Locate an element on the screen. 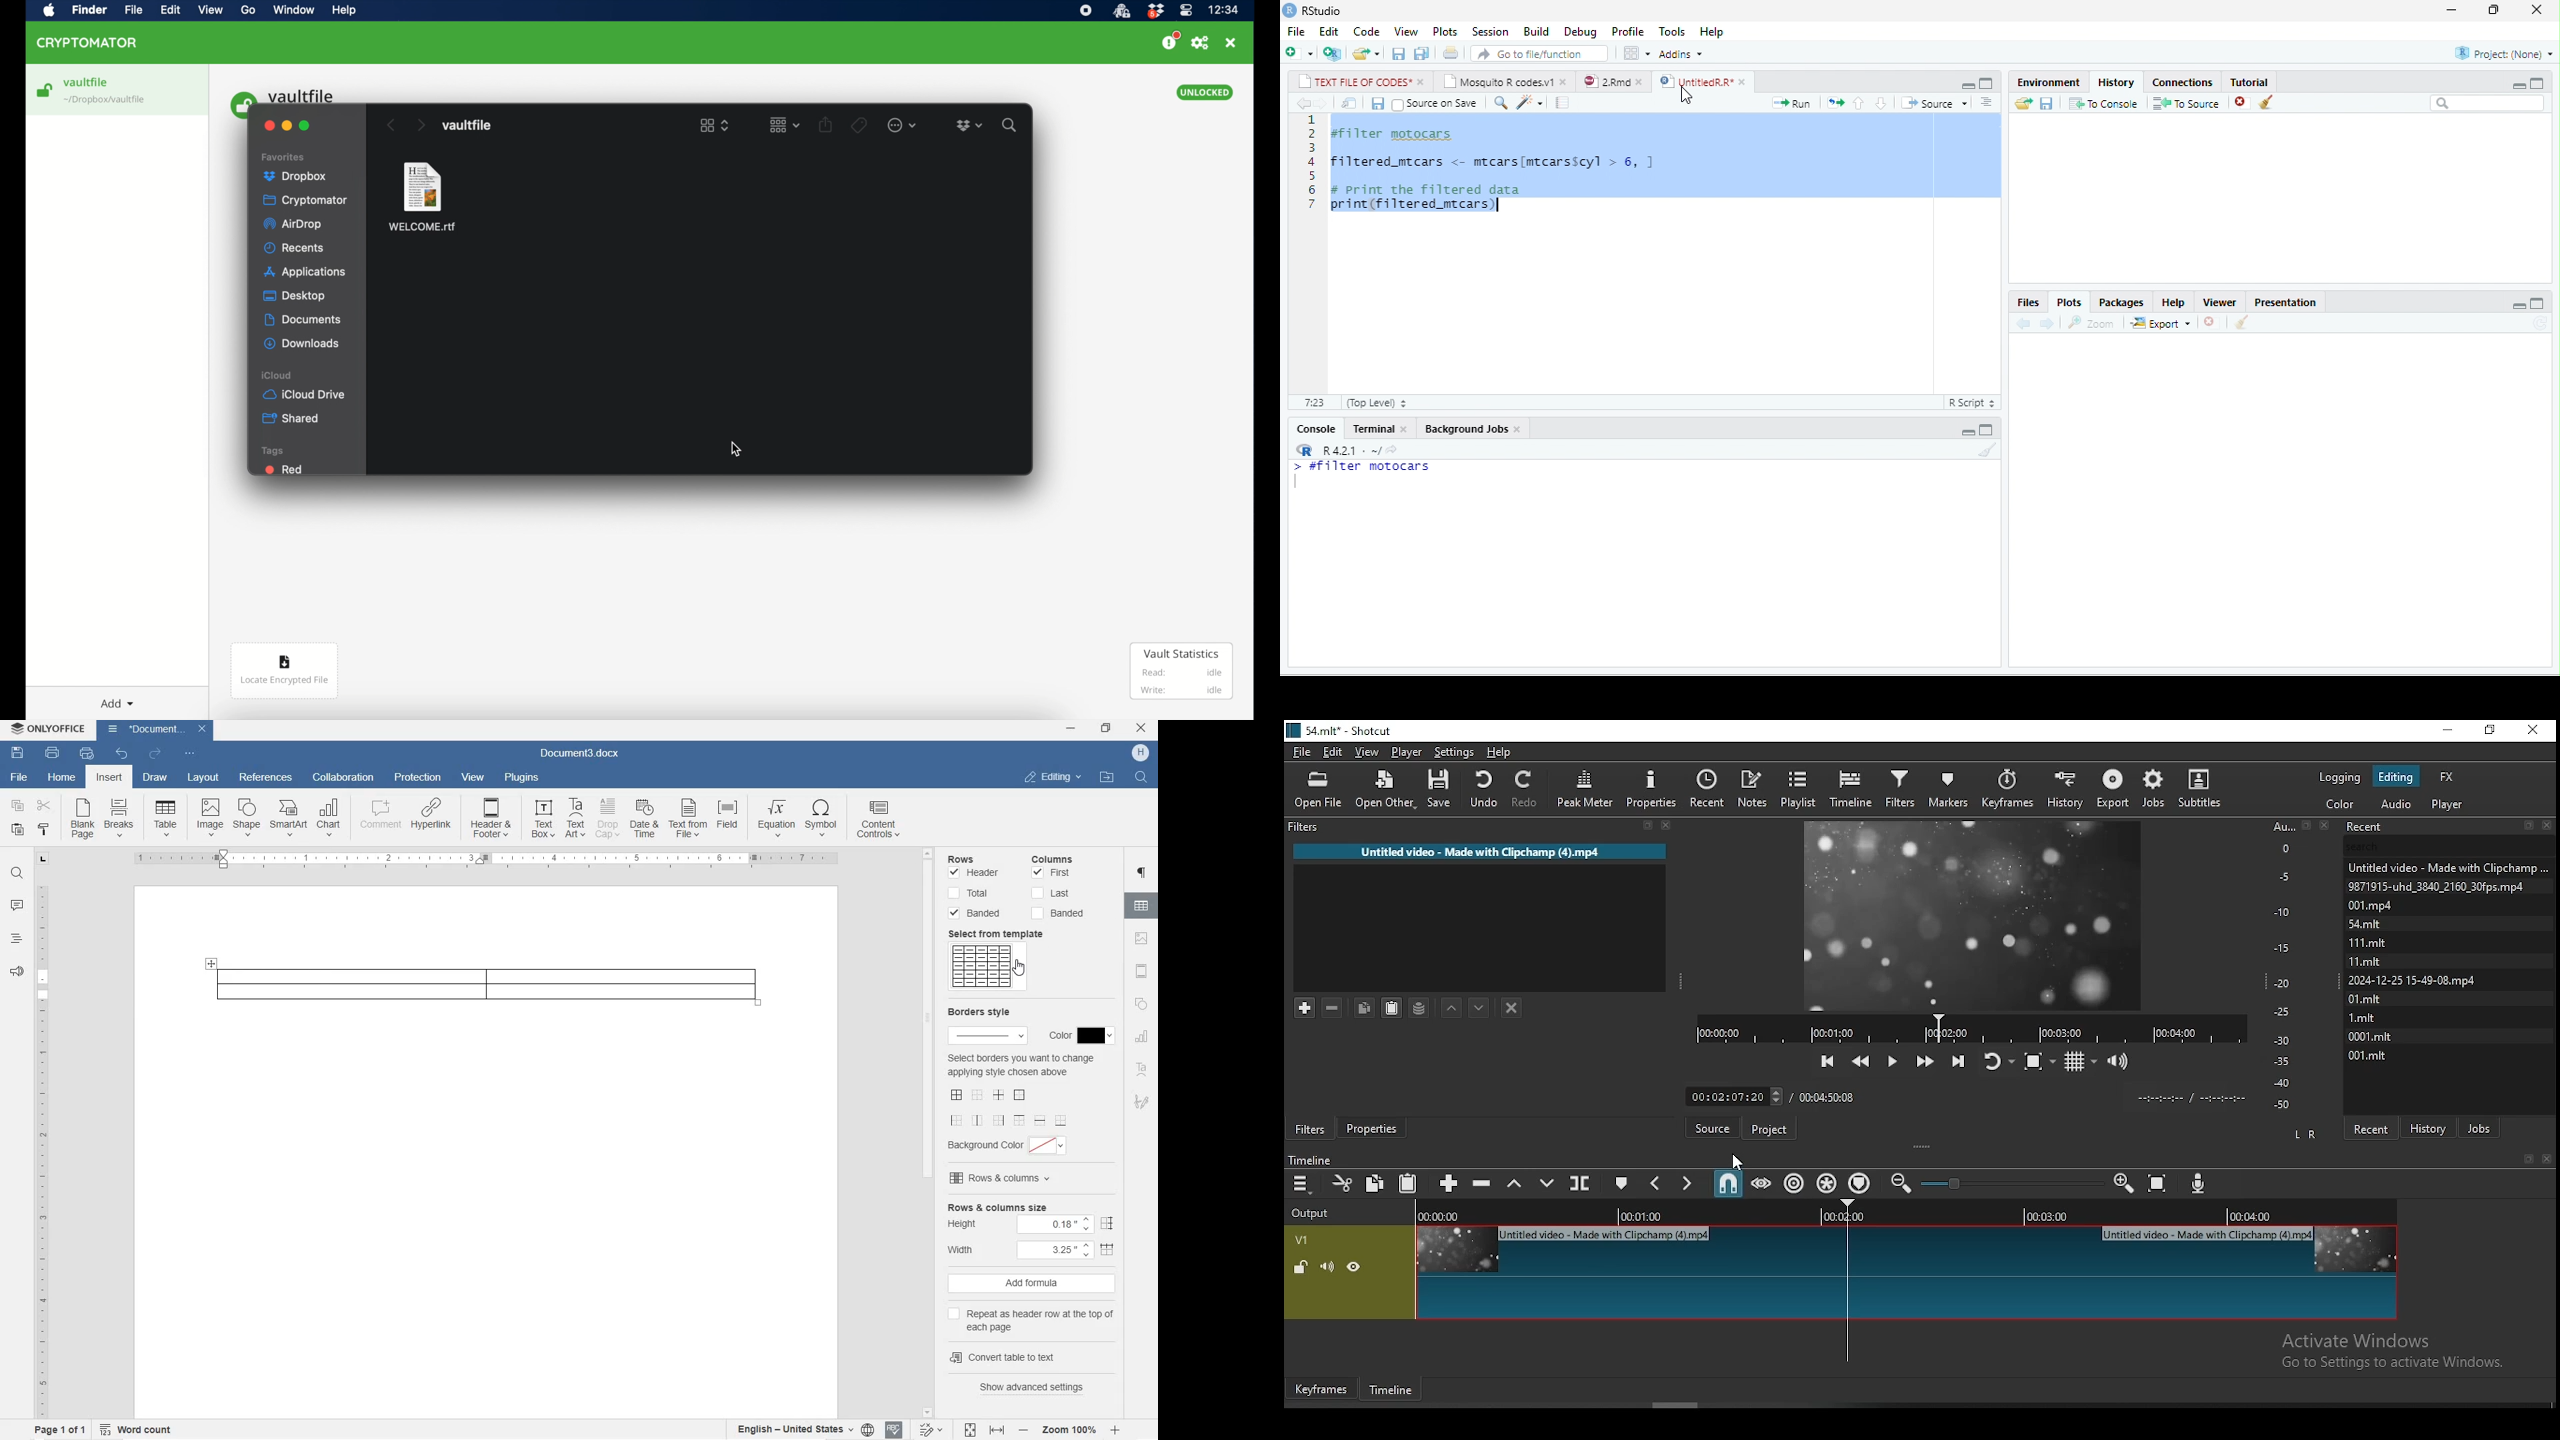  # print the filtered dataprint(filtered_mtcars) is located at coordinates (1434, 199).